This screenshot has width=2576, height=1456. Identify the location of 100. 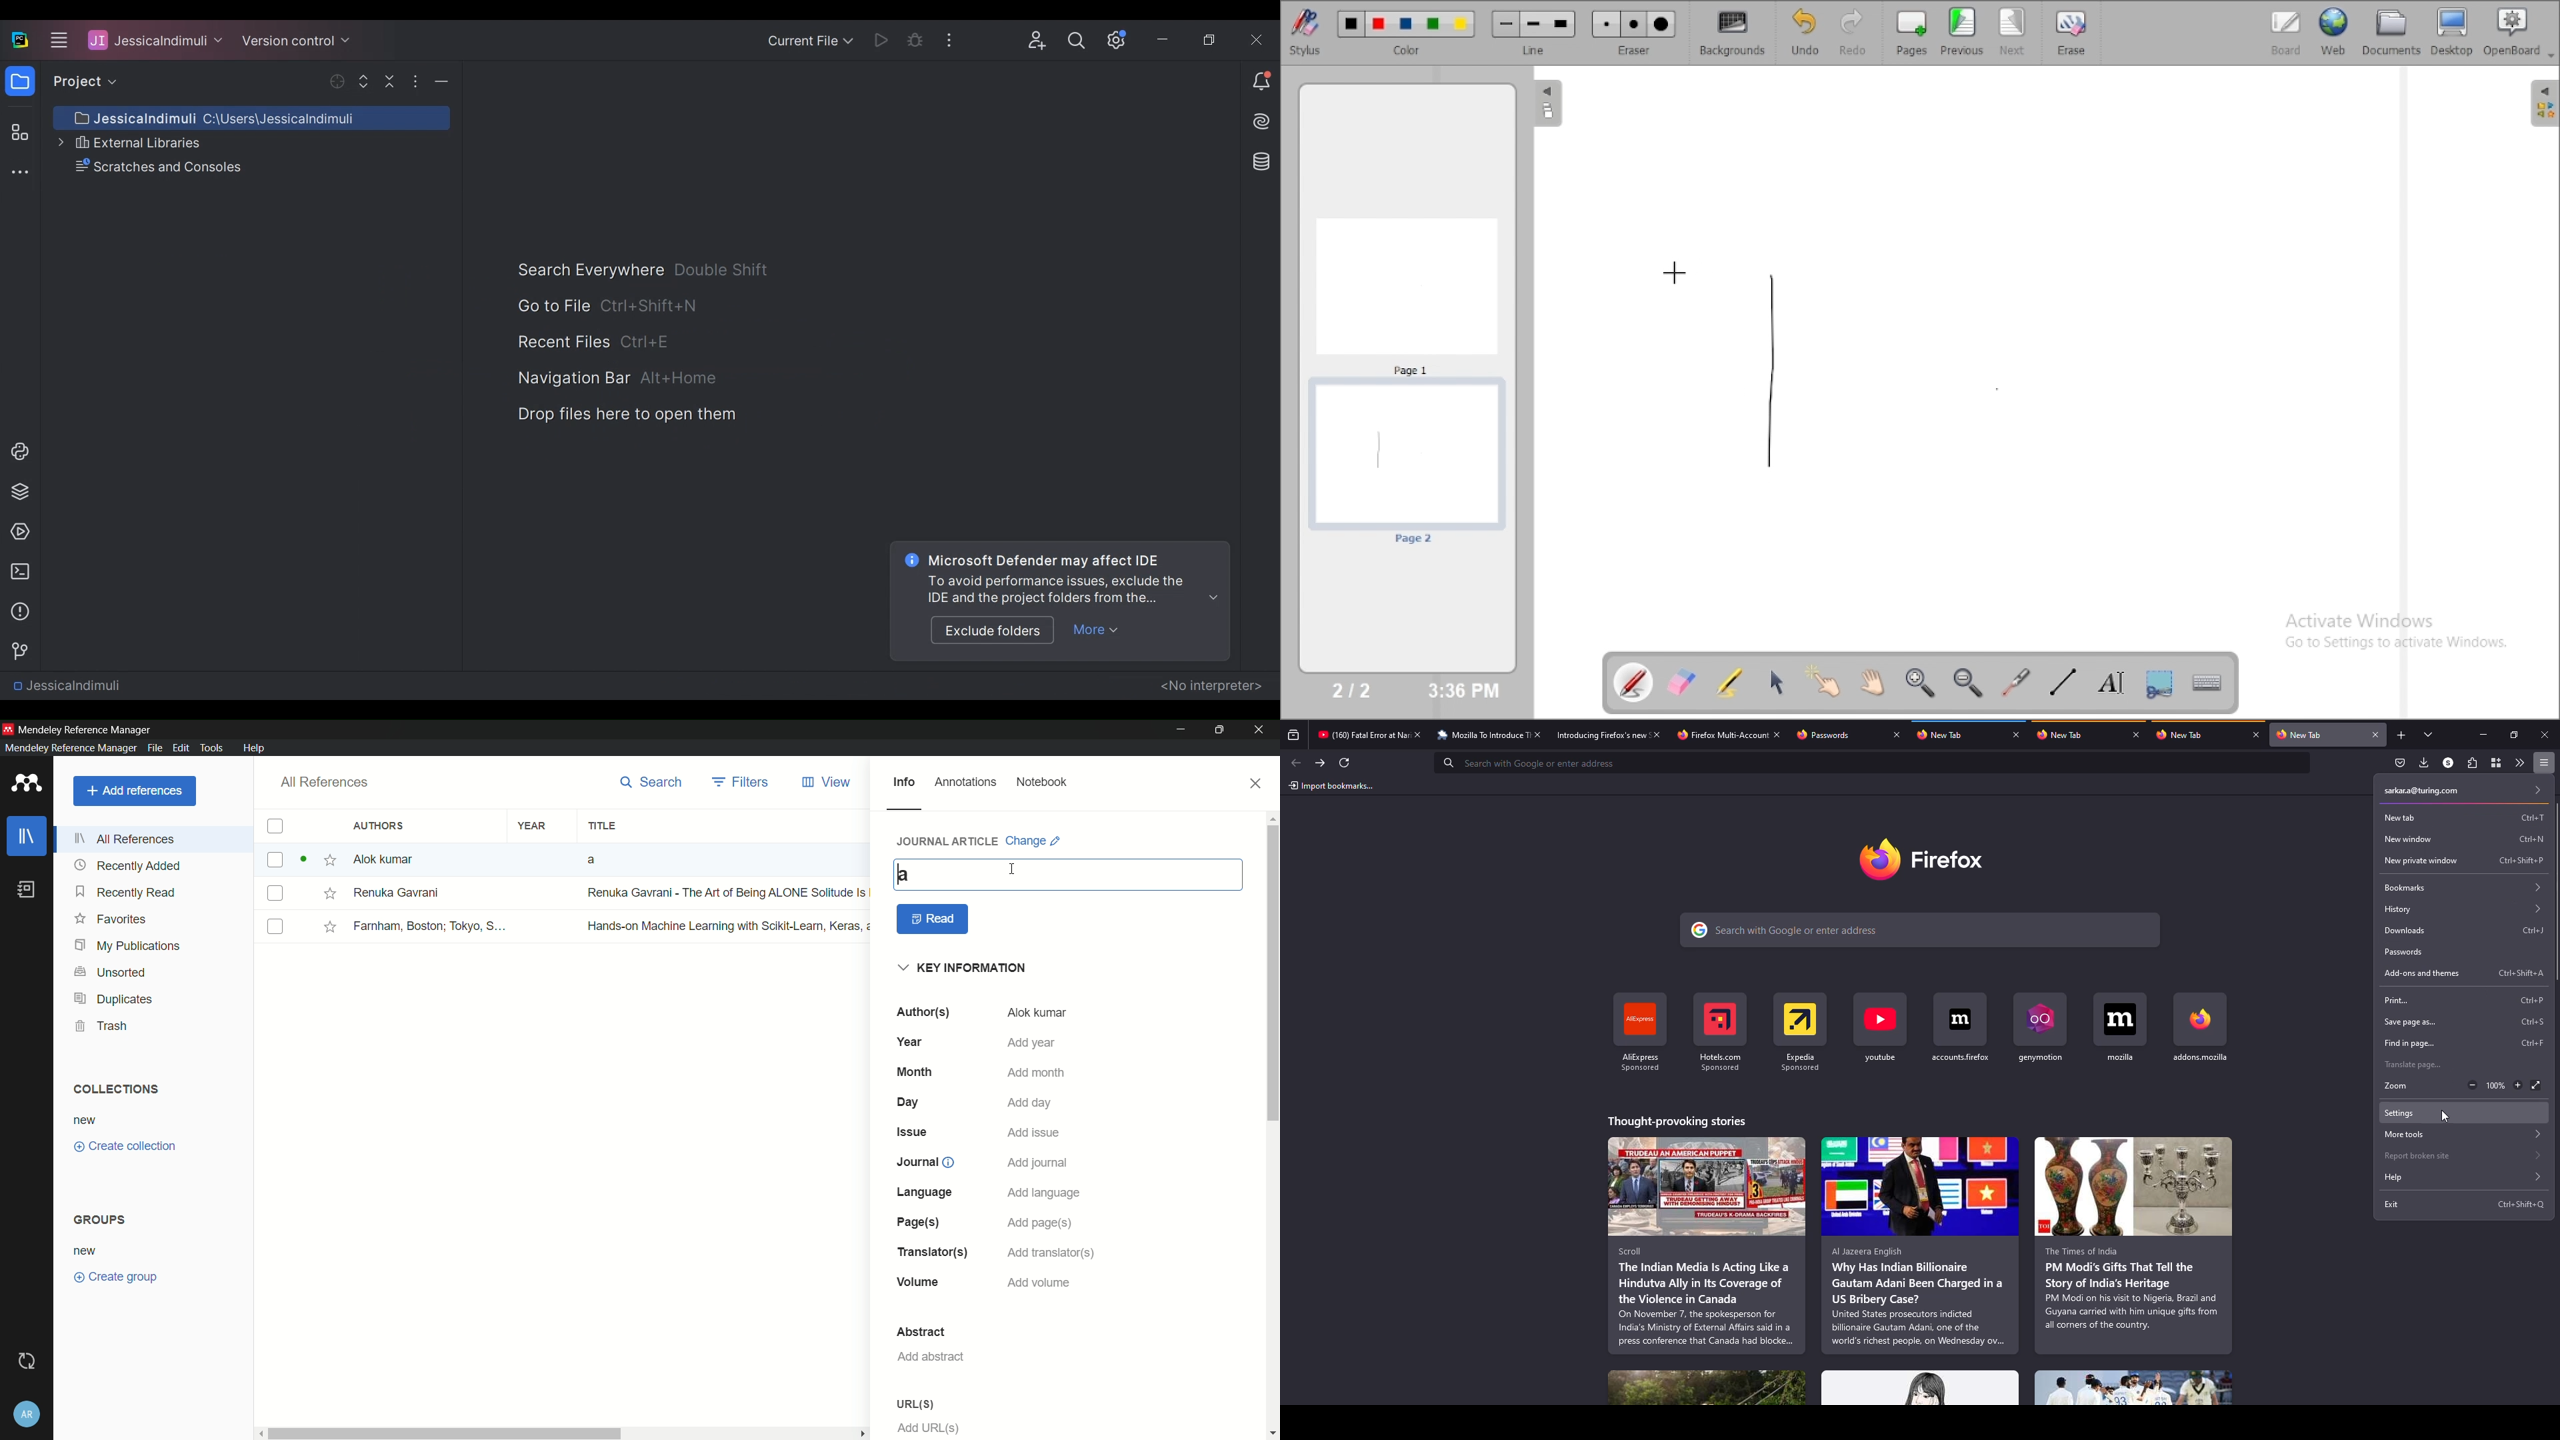
(2497, 1085).